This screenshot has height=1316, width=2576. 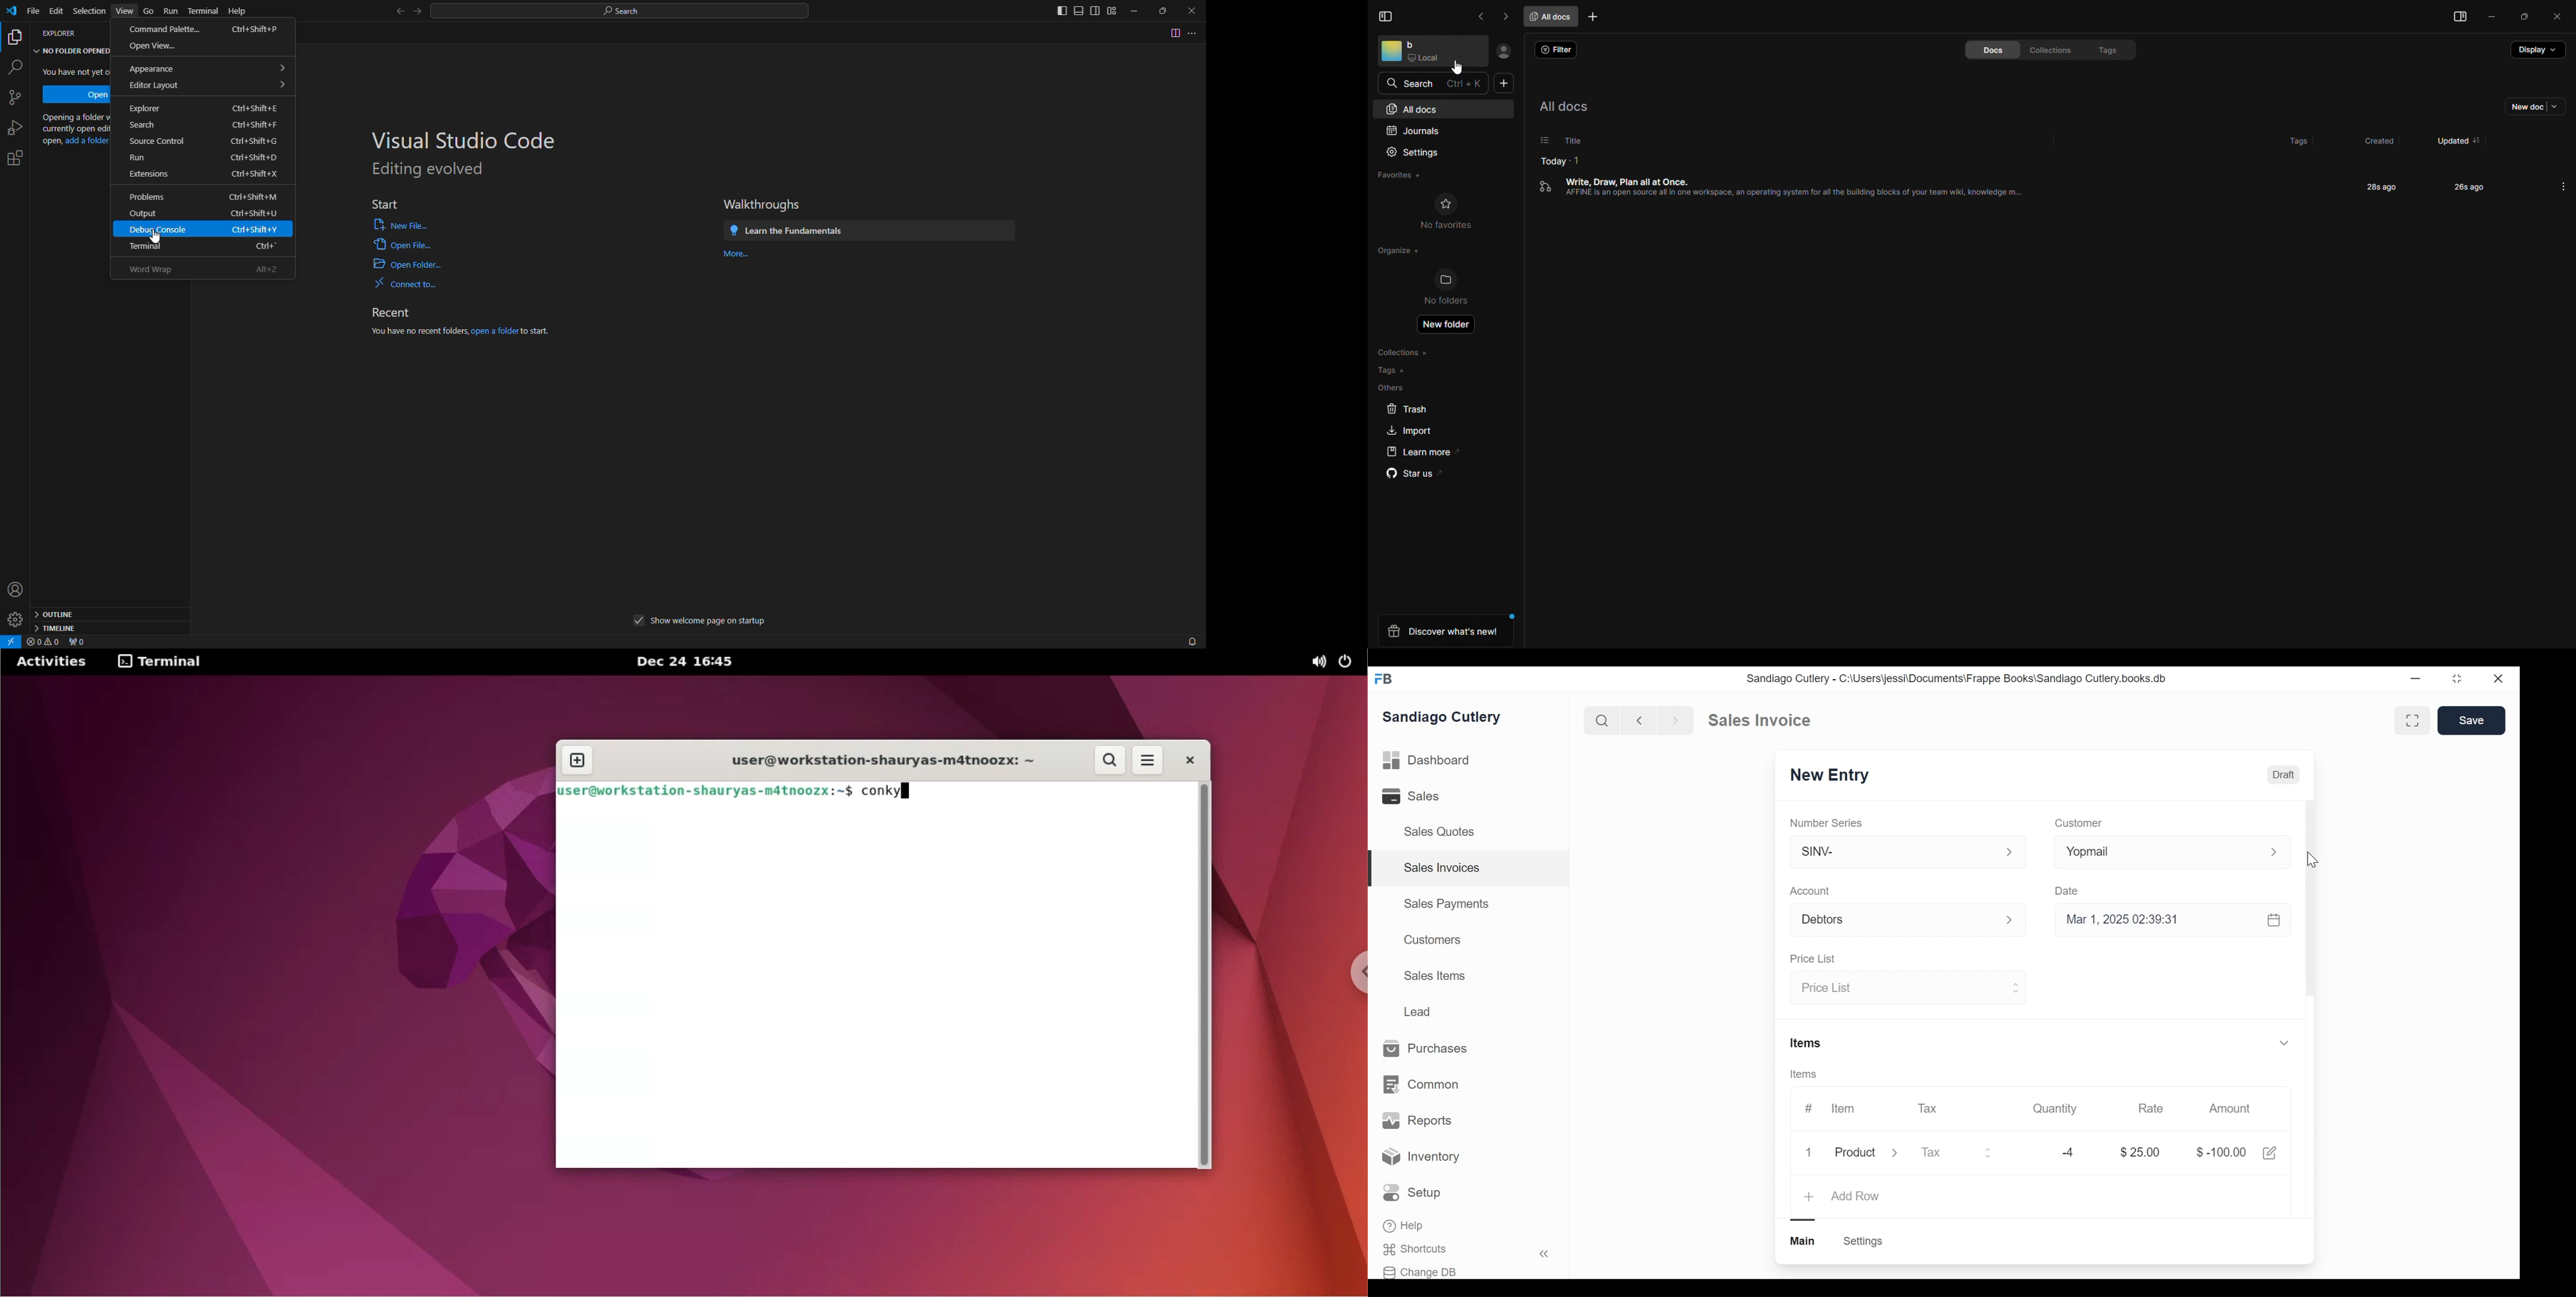 I want to click on updated, so click(x=2448, y=136).